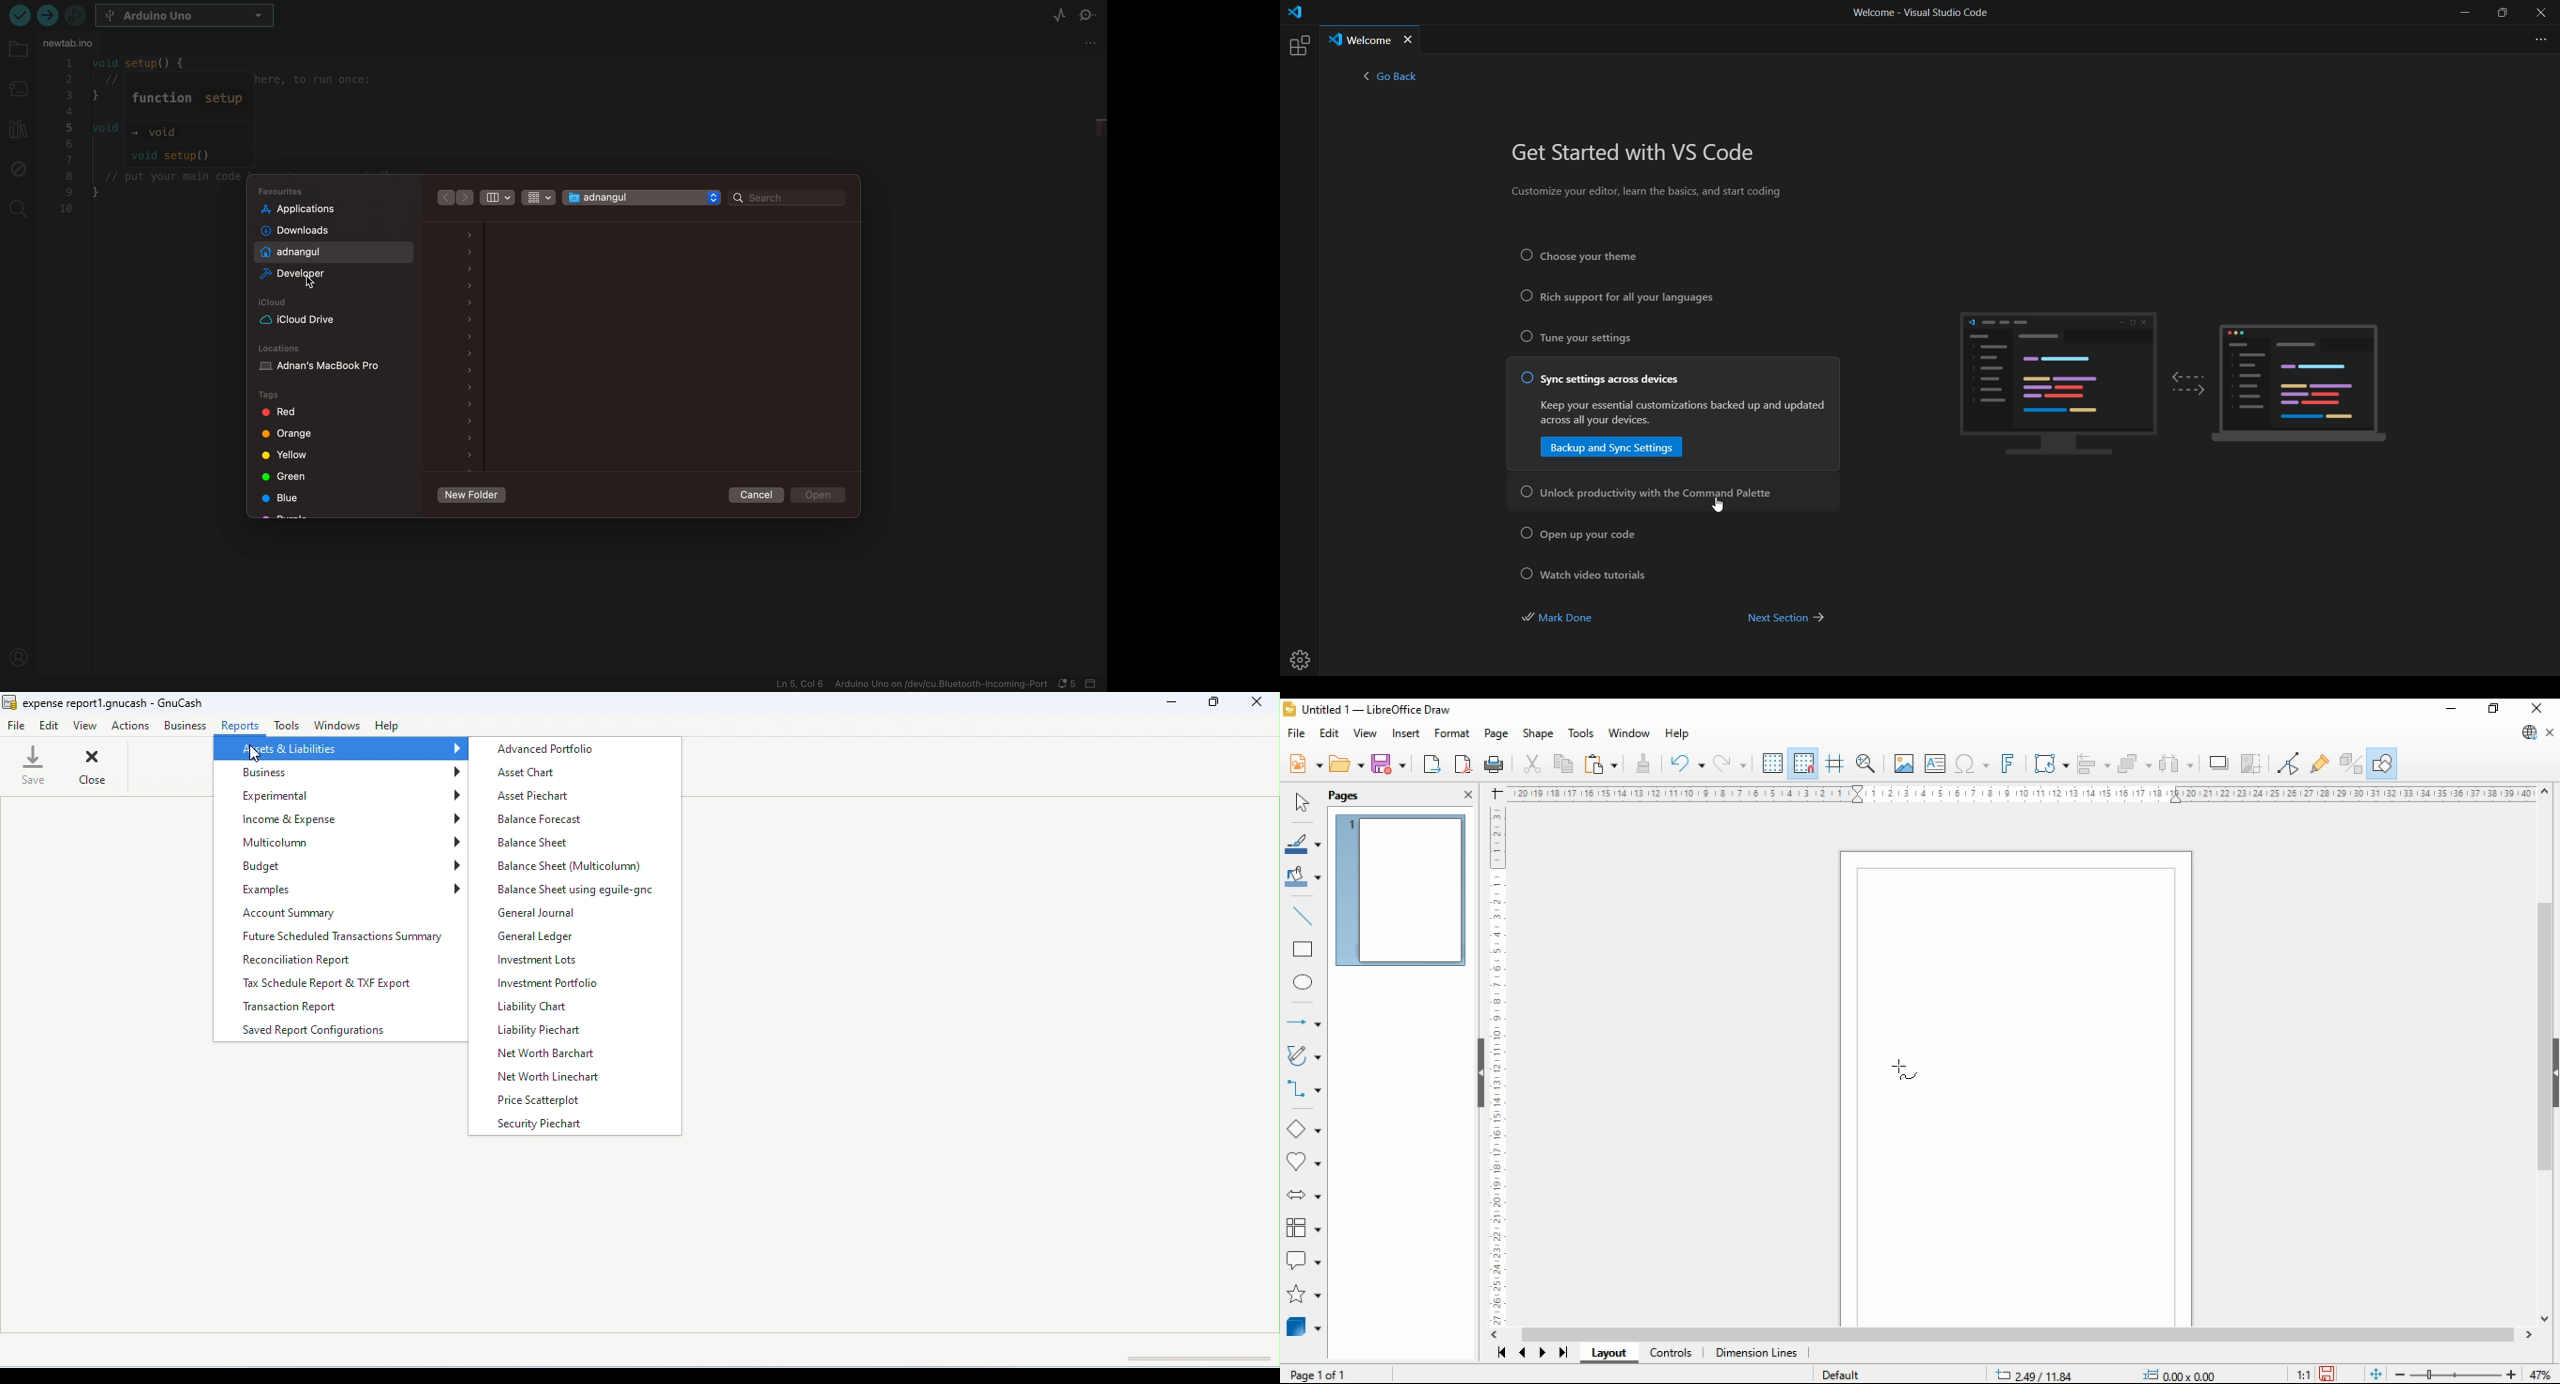 Image resolution: width=2576 pixels, height=1400 pixels. What do you see at coordinates (1303, 1260) in the screenshot?
I see `callout shapes` at bounding box center [1303, 1260].